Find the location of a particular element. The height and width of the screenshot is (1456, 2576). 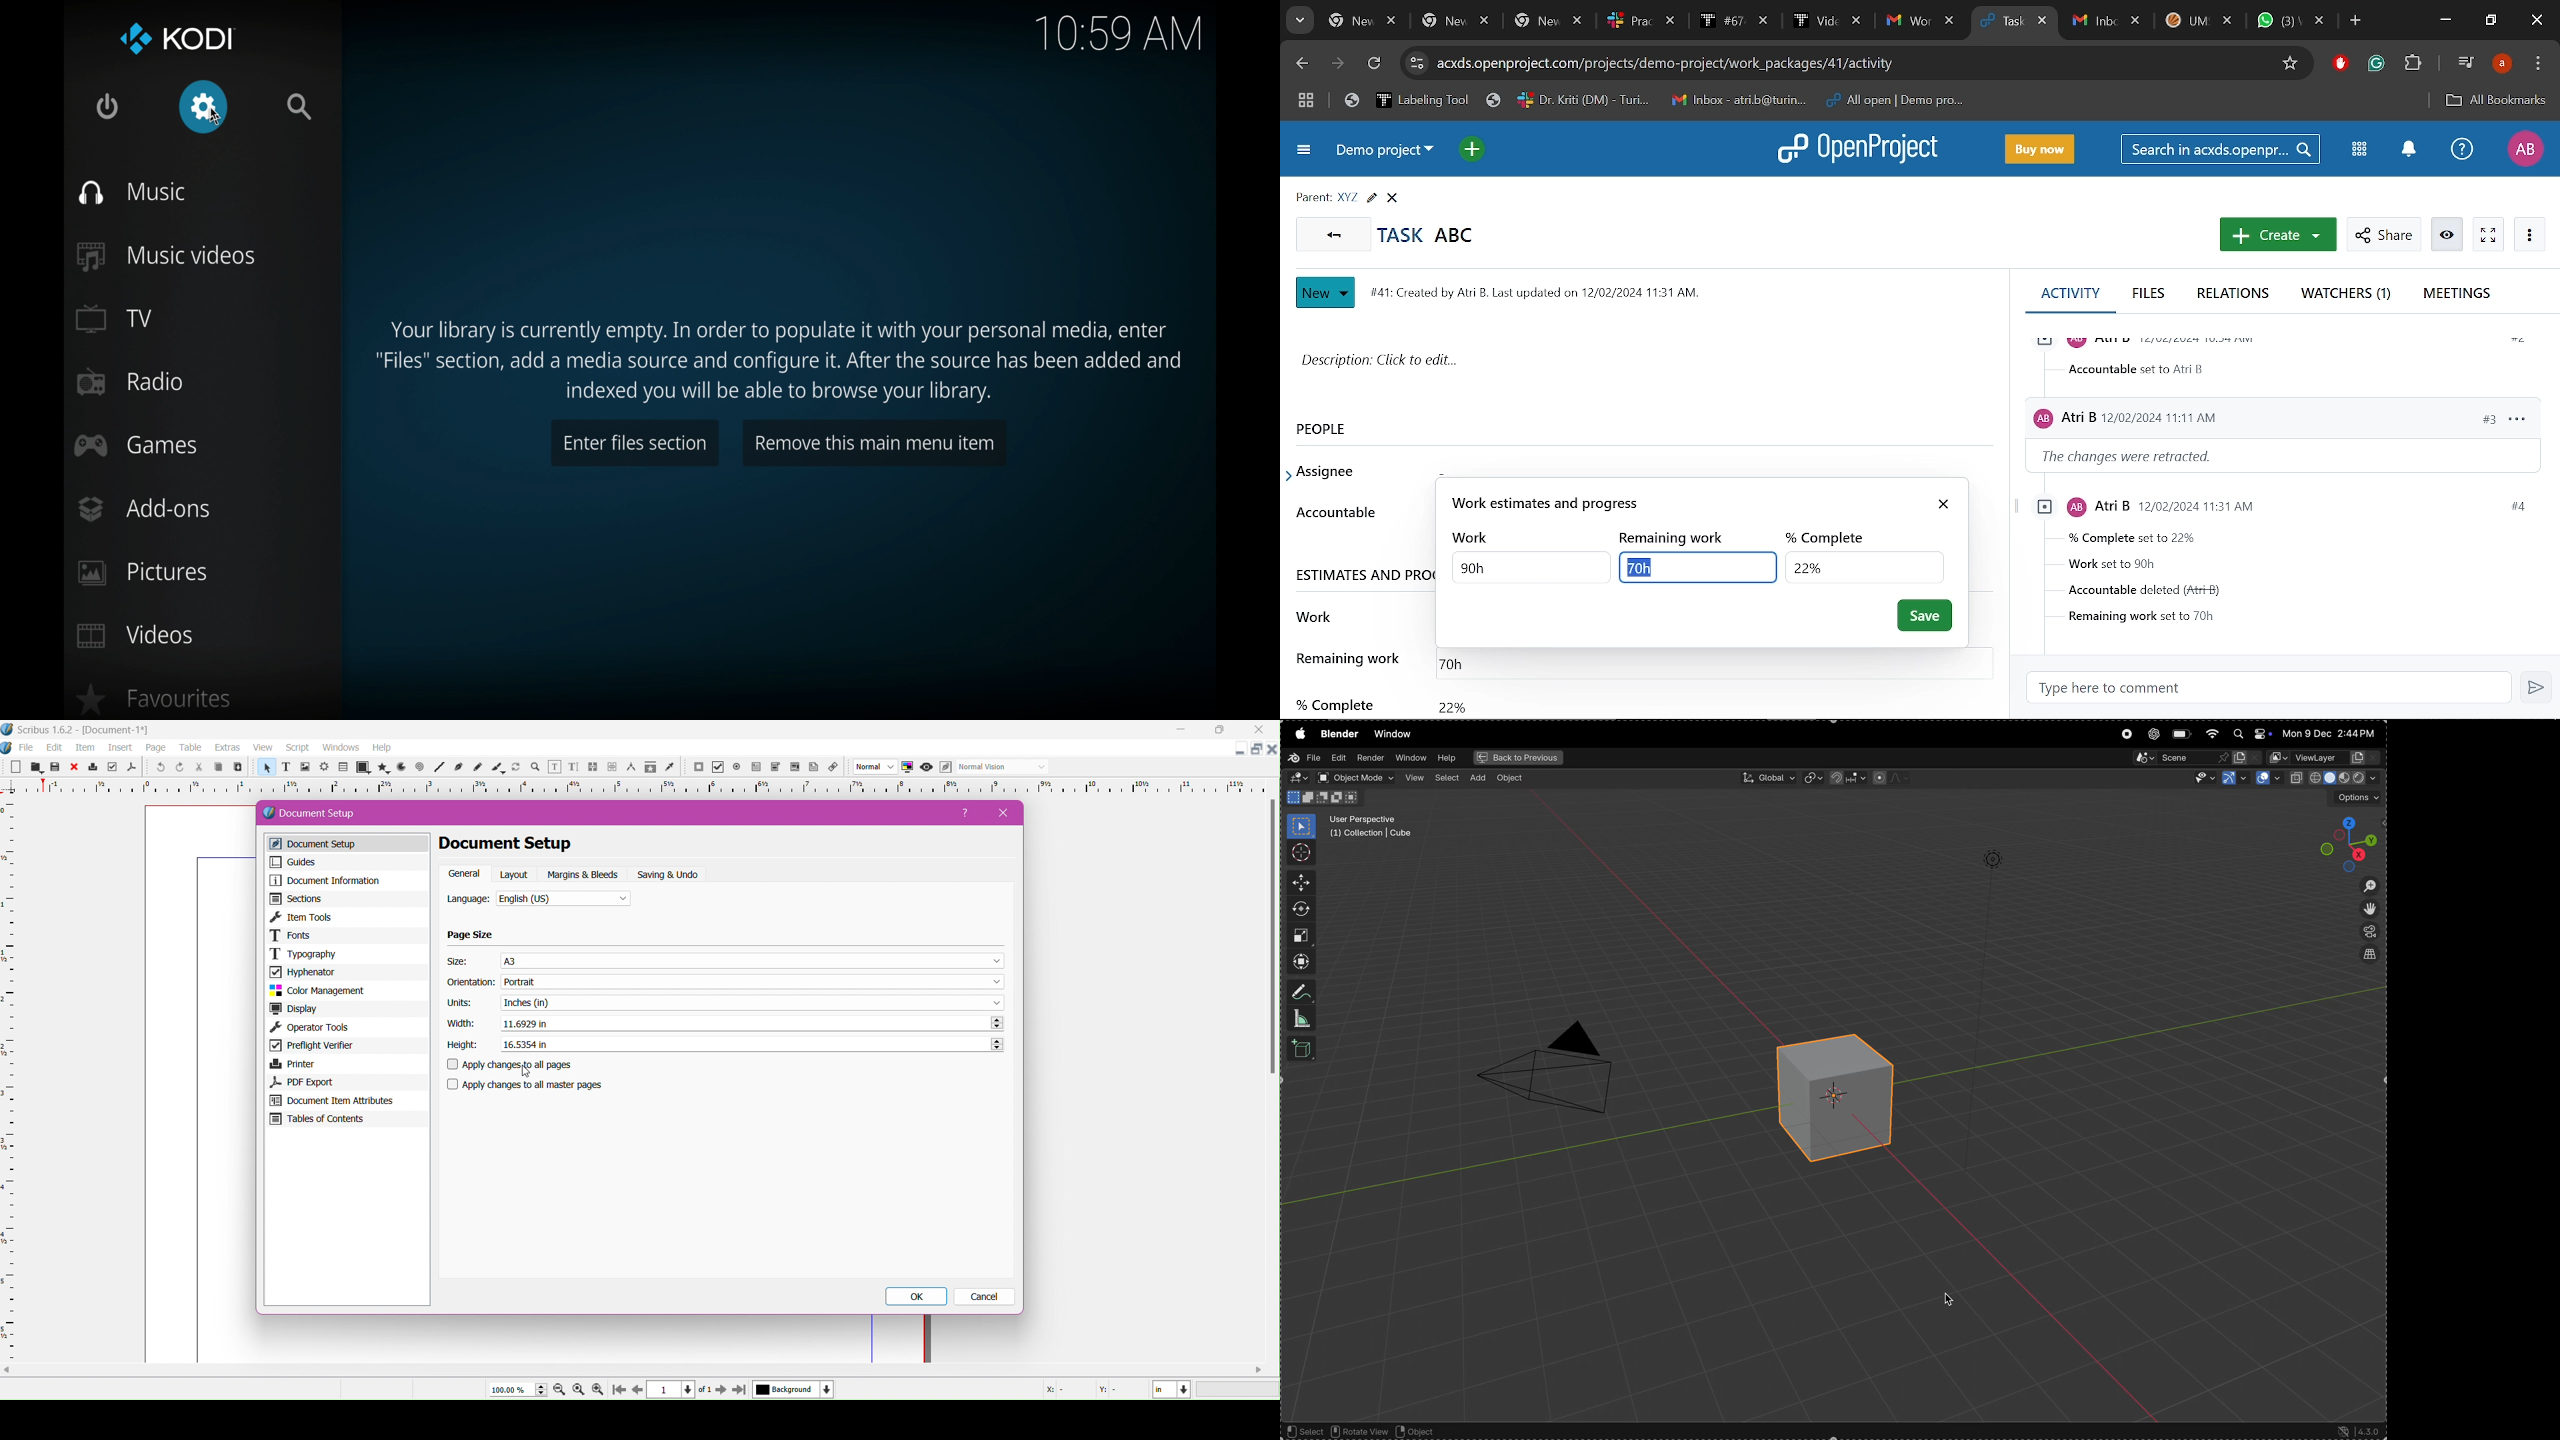

cursor is located at coordinates (216, 117).